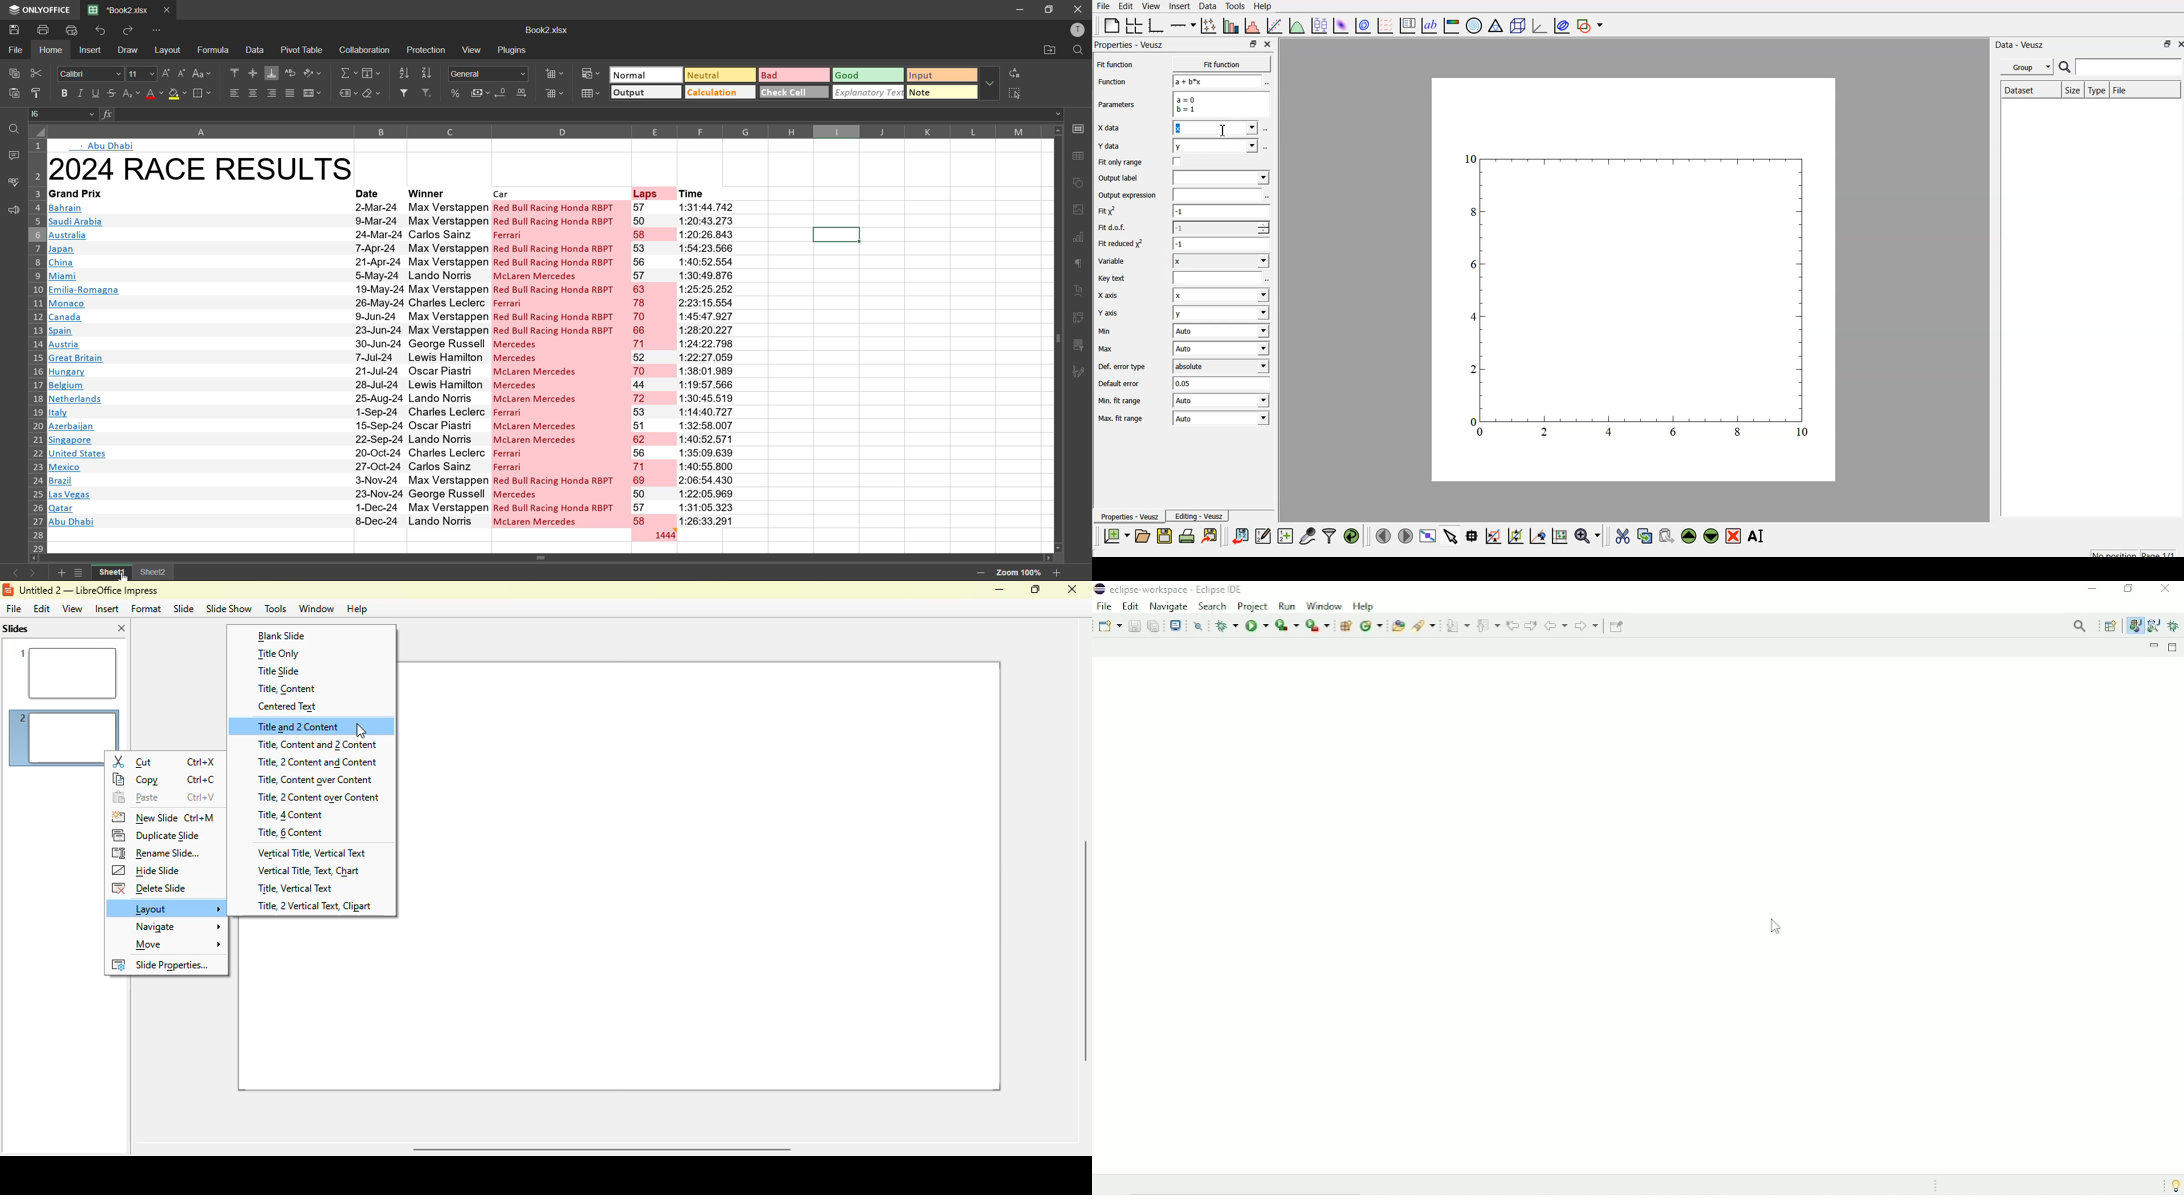 The image size is (2184, 1204). I want to click on graph, so click(1637, 298).